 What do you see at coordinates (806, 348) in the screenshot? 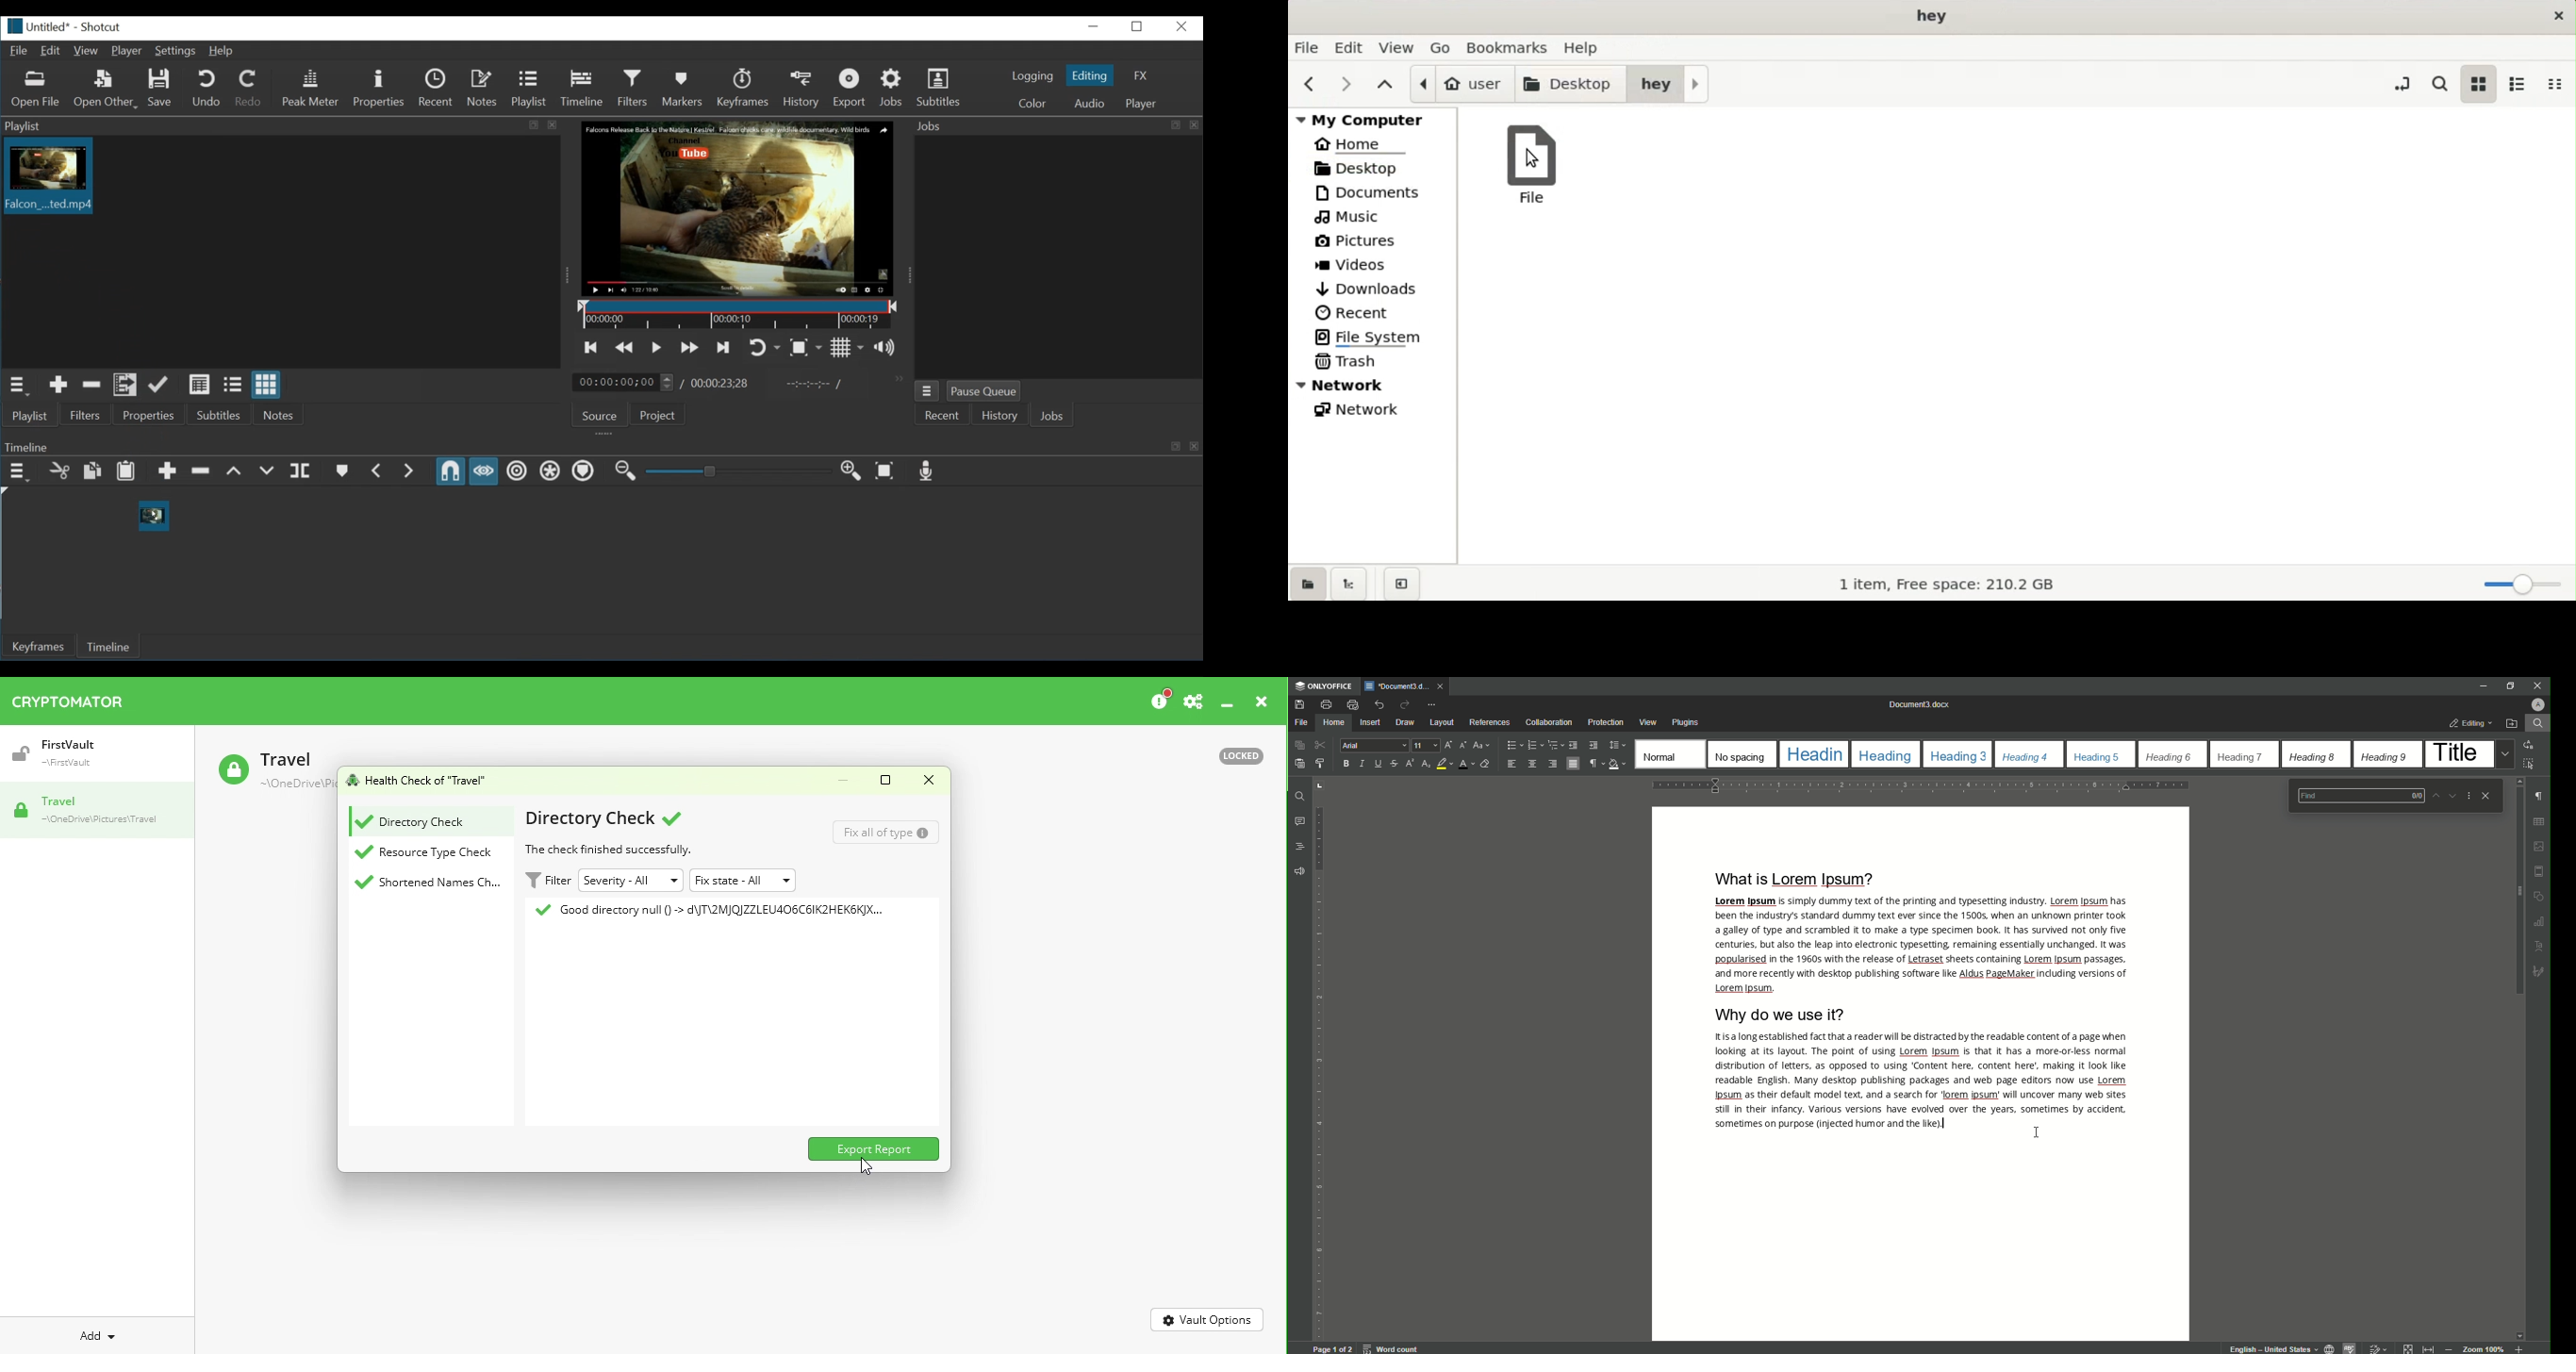
I see `Toggle zoom` at bounding box center [806, 348].